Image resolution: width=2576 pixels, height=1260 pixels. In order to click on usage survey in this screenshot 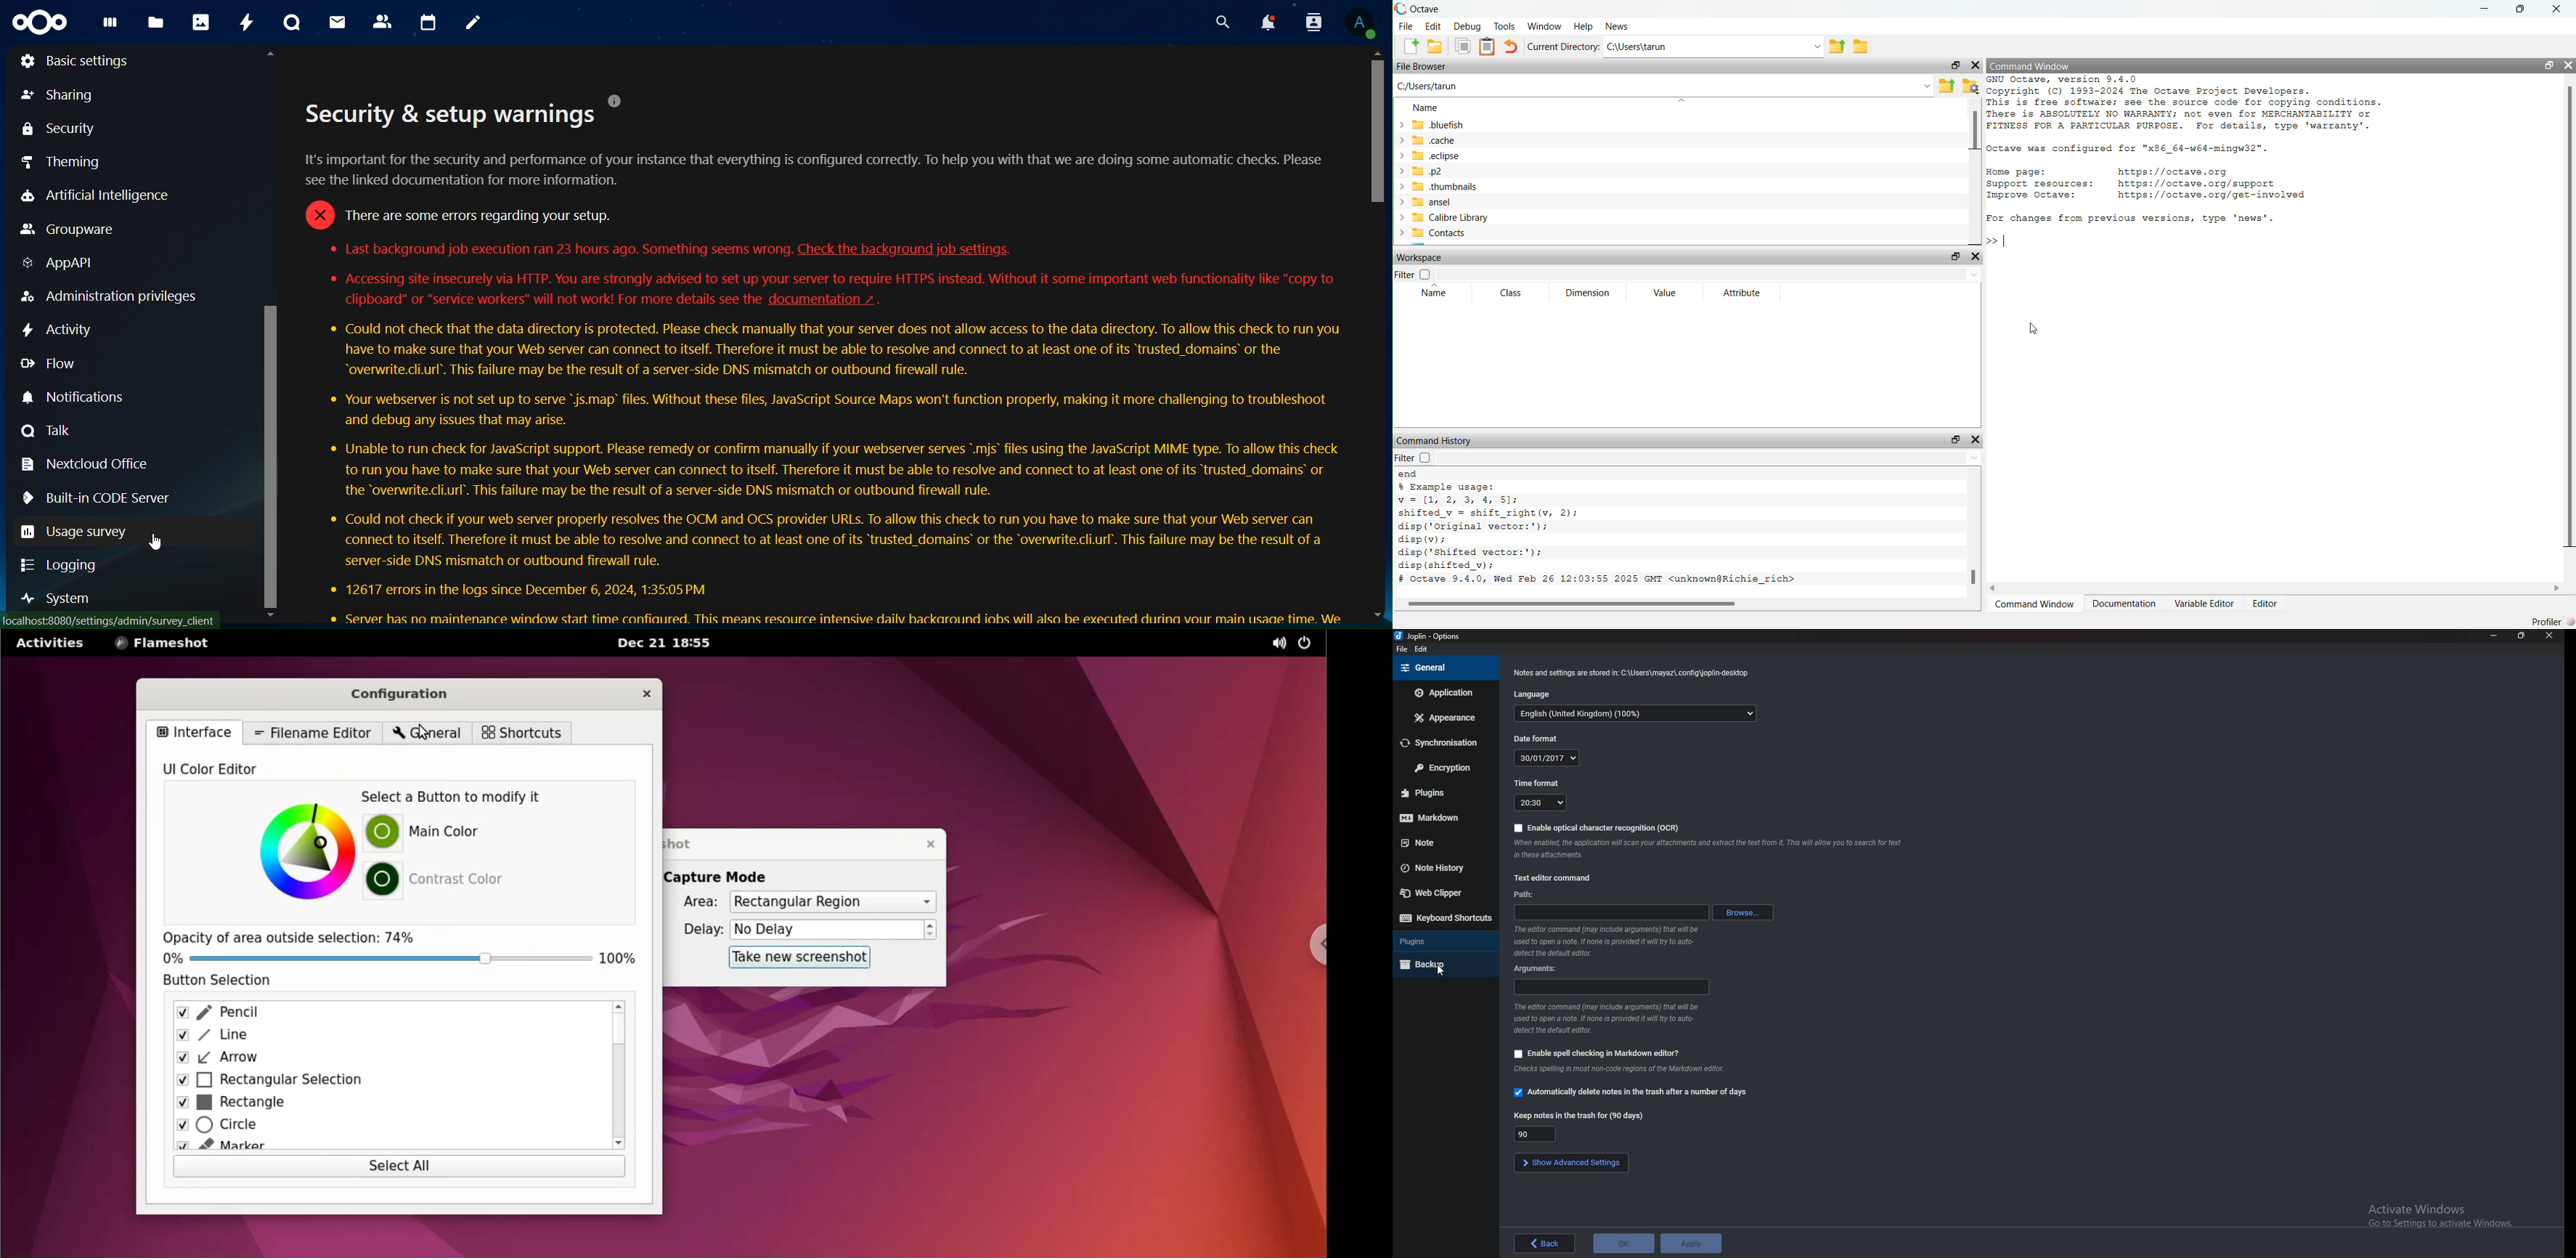, I will do `click(76, 531)`.